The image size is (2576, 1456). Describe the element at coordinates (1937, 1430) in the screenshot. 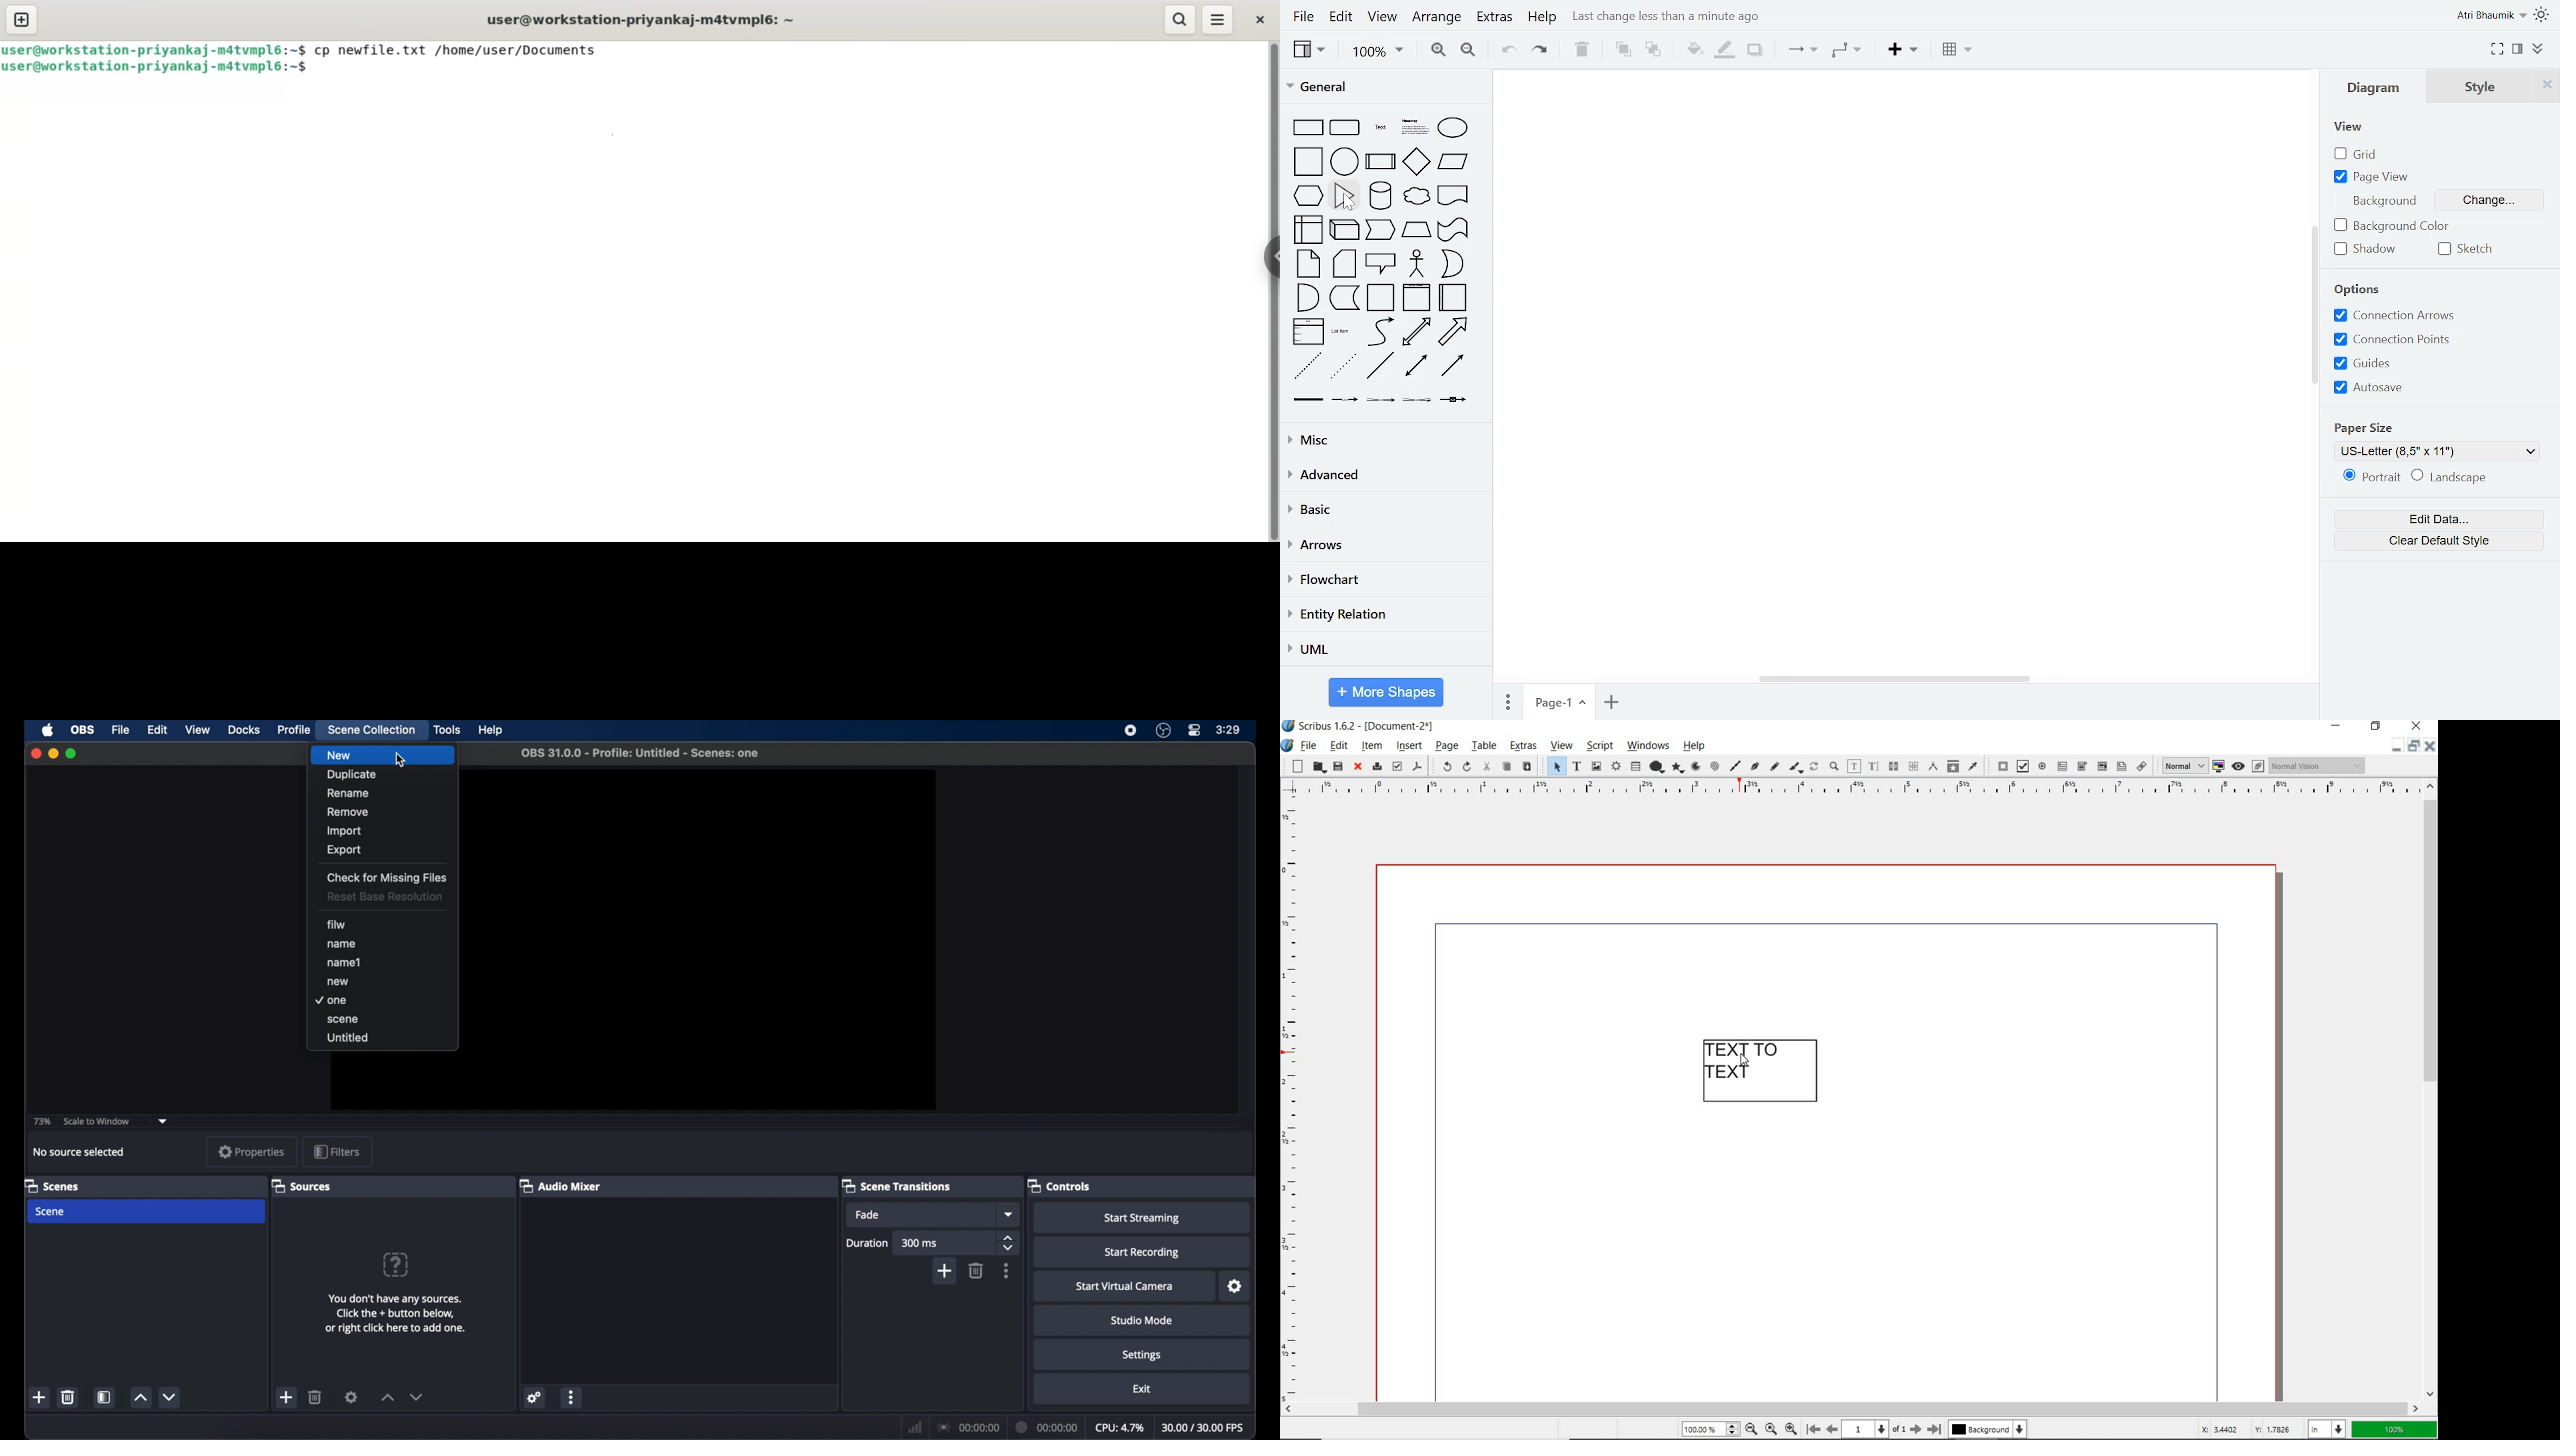

I see `move to last` at that location.